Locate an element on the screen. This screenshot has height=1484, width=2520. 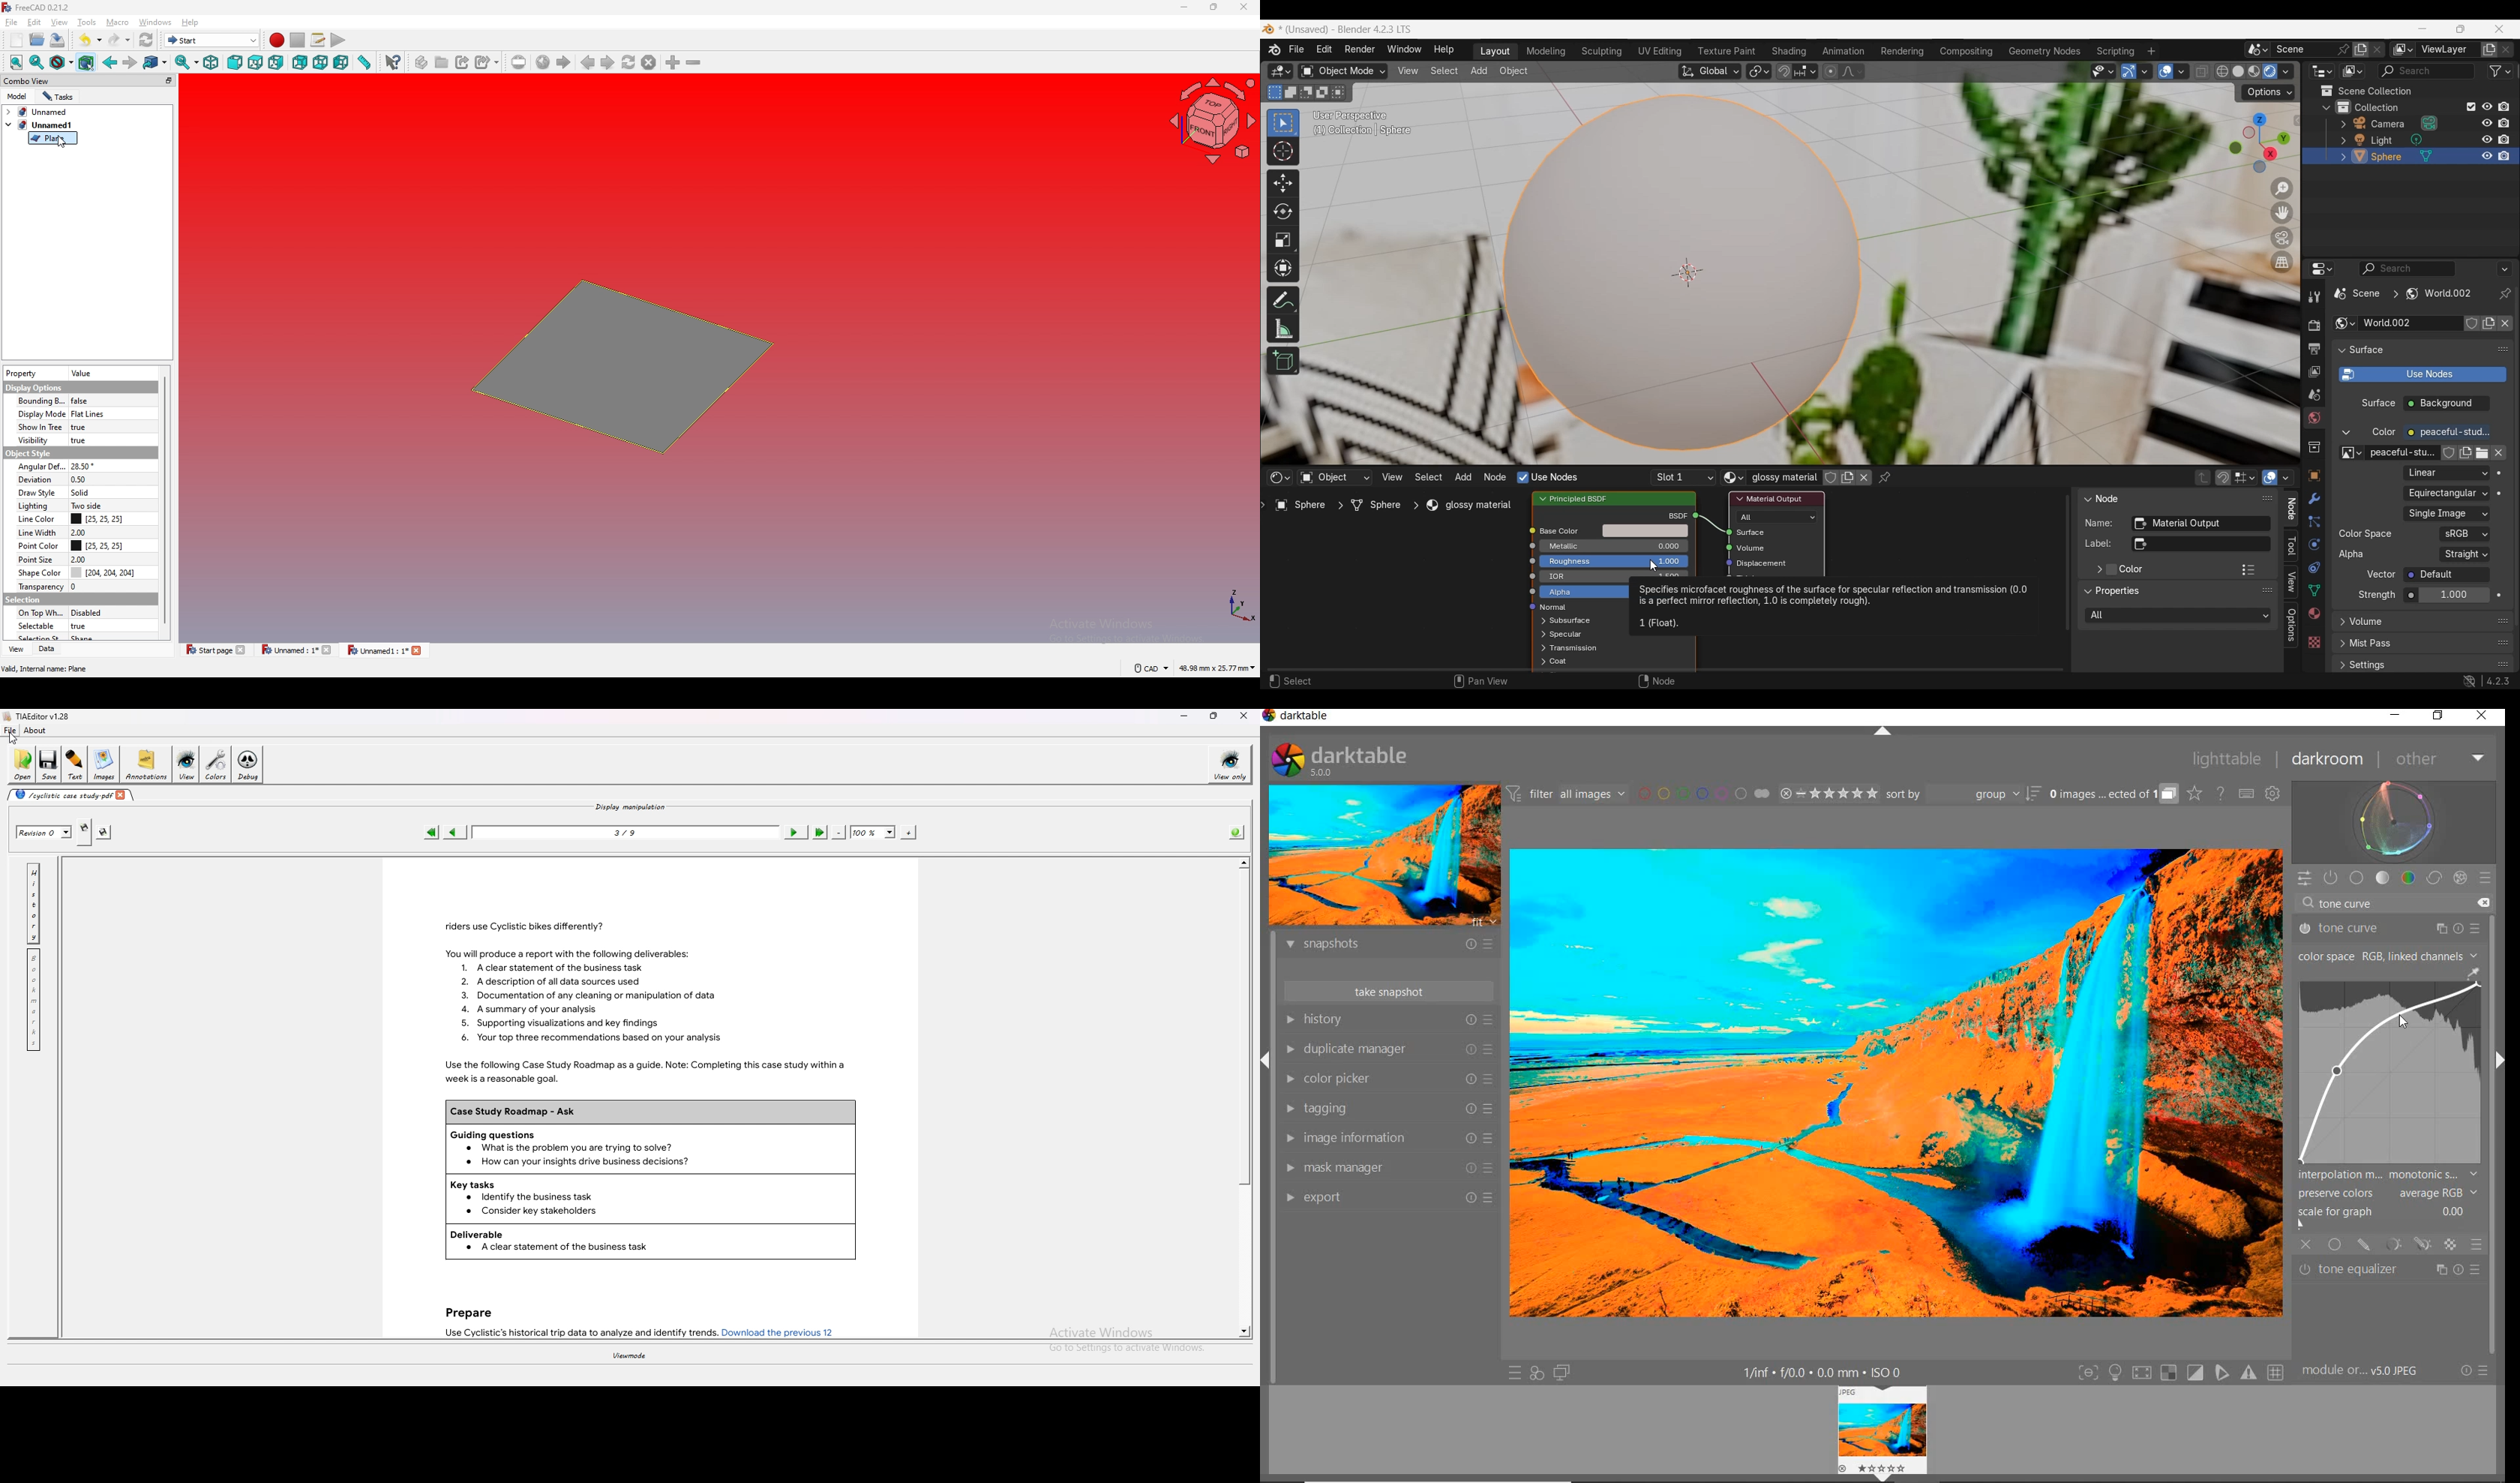
set url is located at coordinates (519, 62).